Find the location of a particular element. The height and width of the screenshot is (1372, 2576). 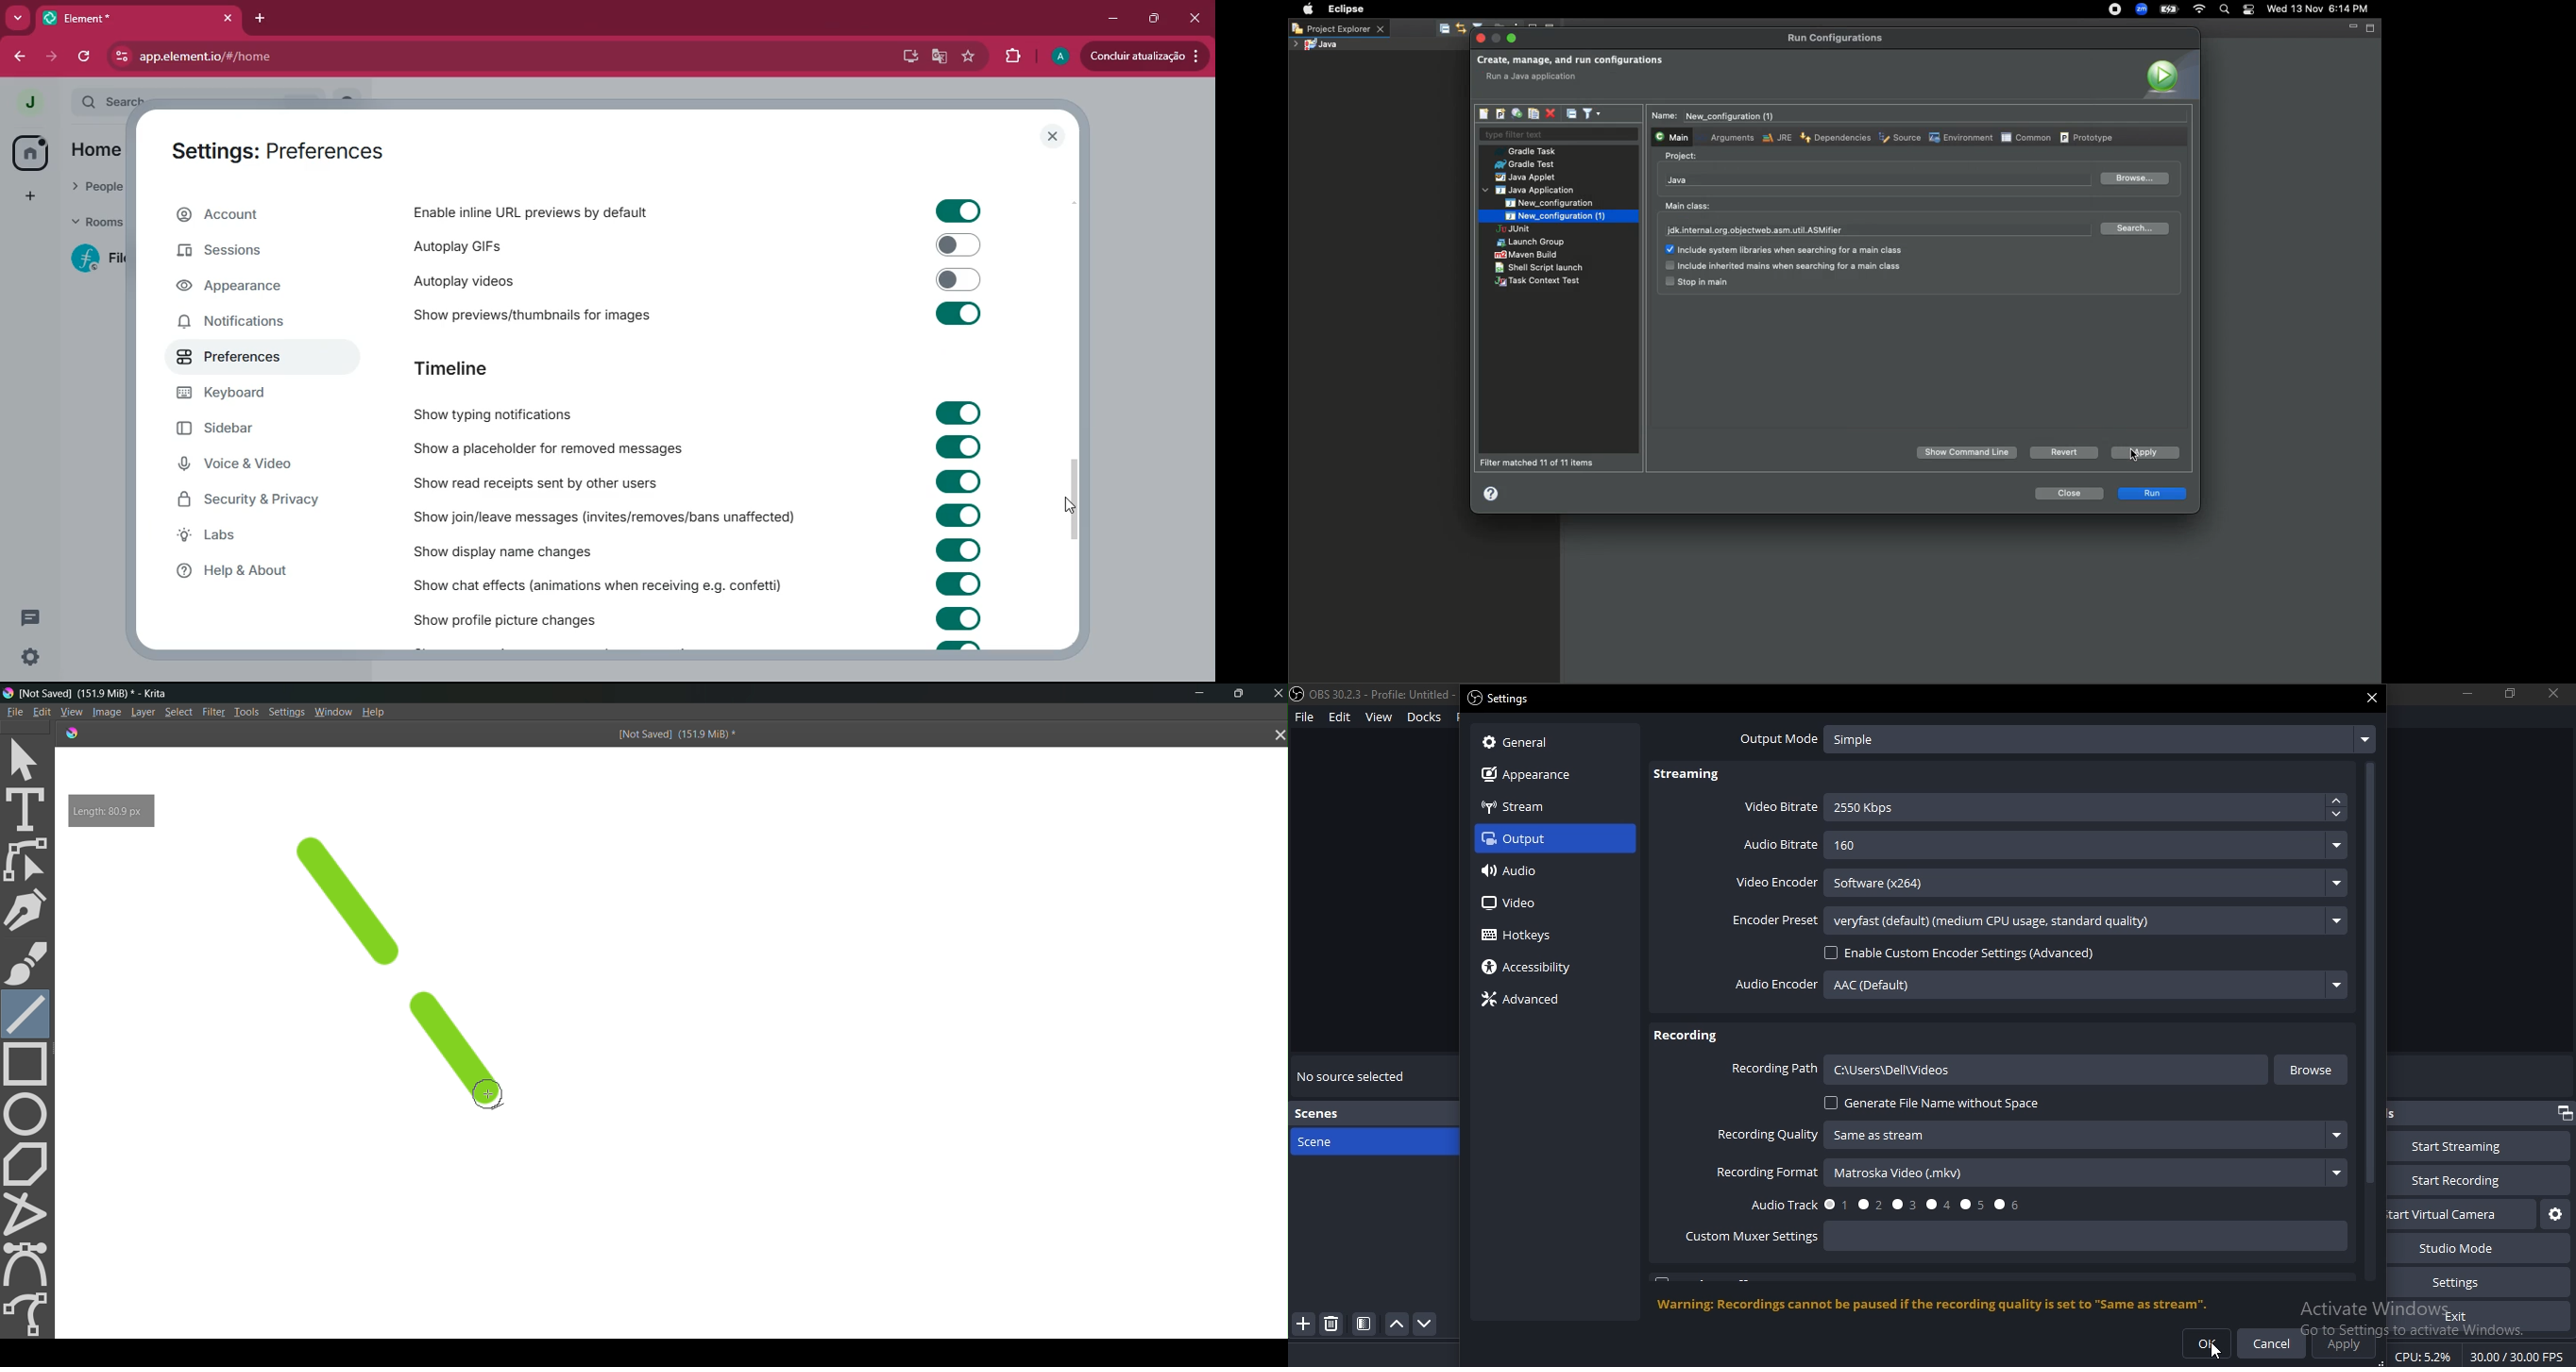

down is located at coordinates (2335, 815).